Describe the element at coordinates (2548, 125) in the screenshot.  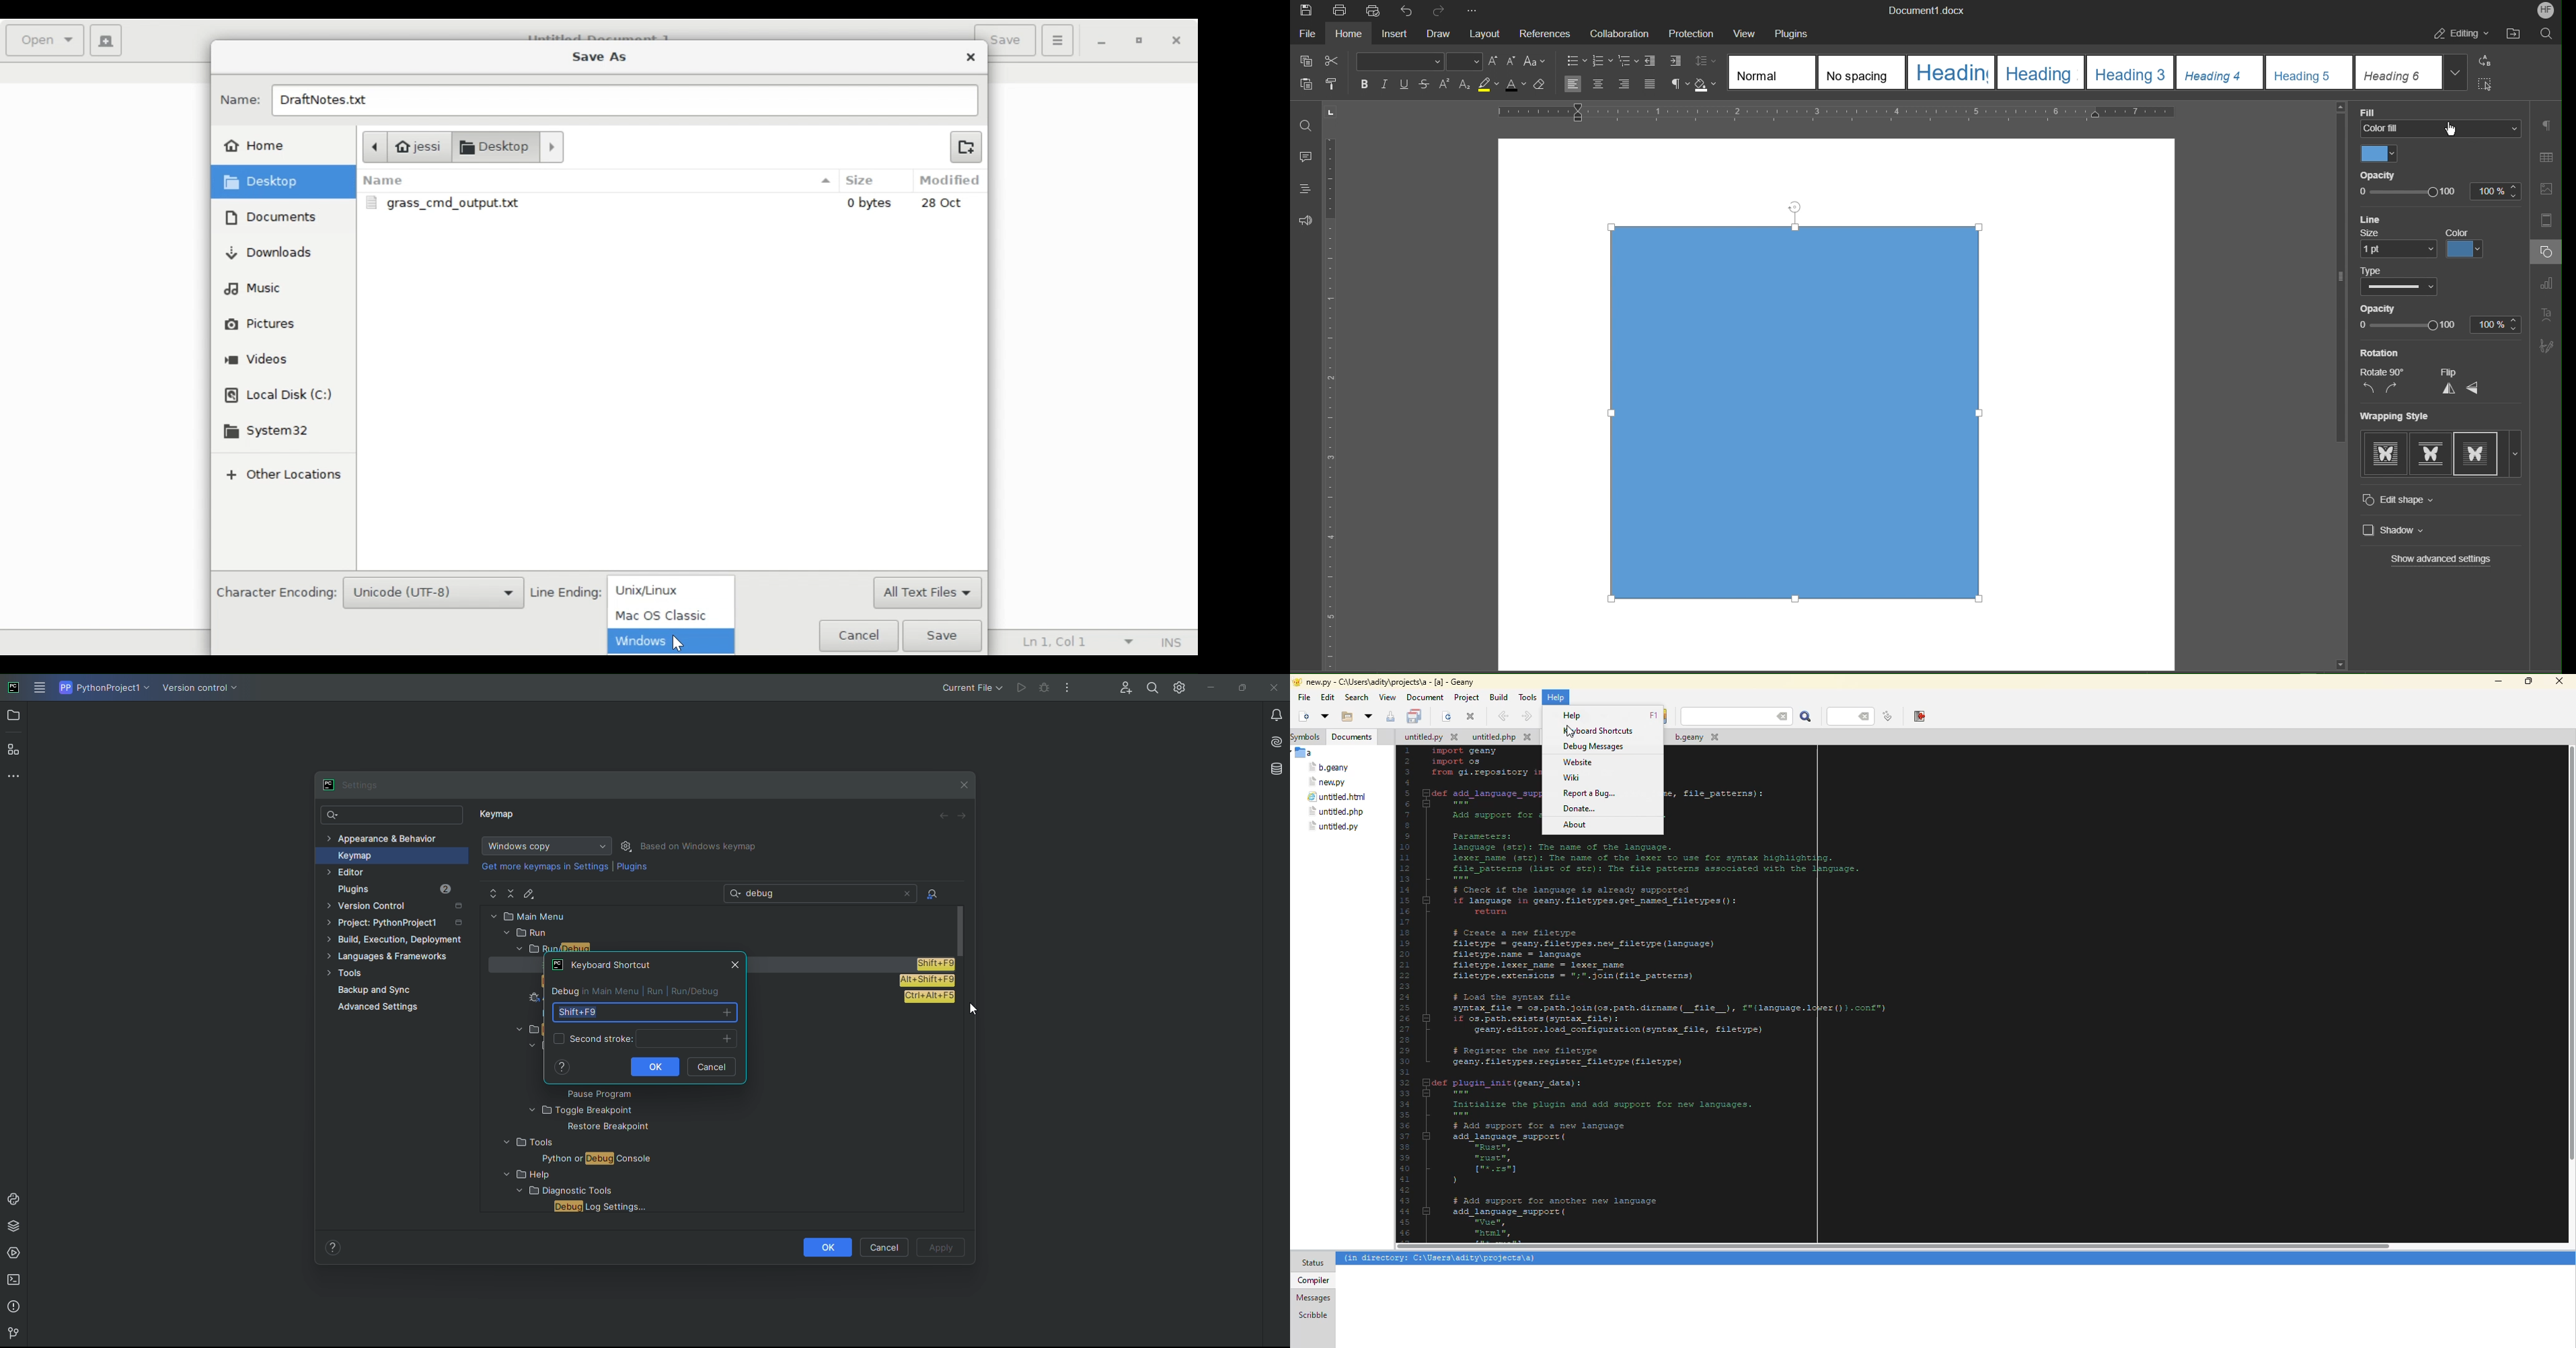
I see `Paragraph Settings` at that location.